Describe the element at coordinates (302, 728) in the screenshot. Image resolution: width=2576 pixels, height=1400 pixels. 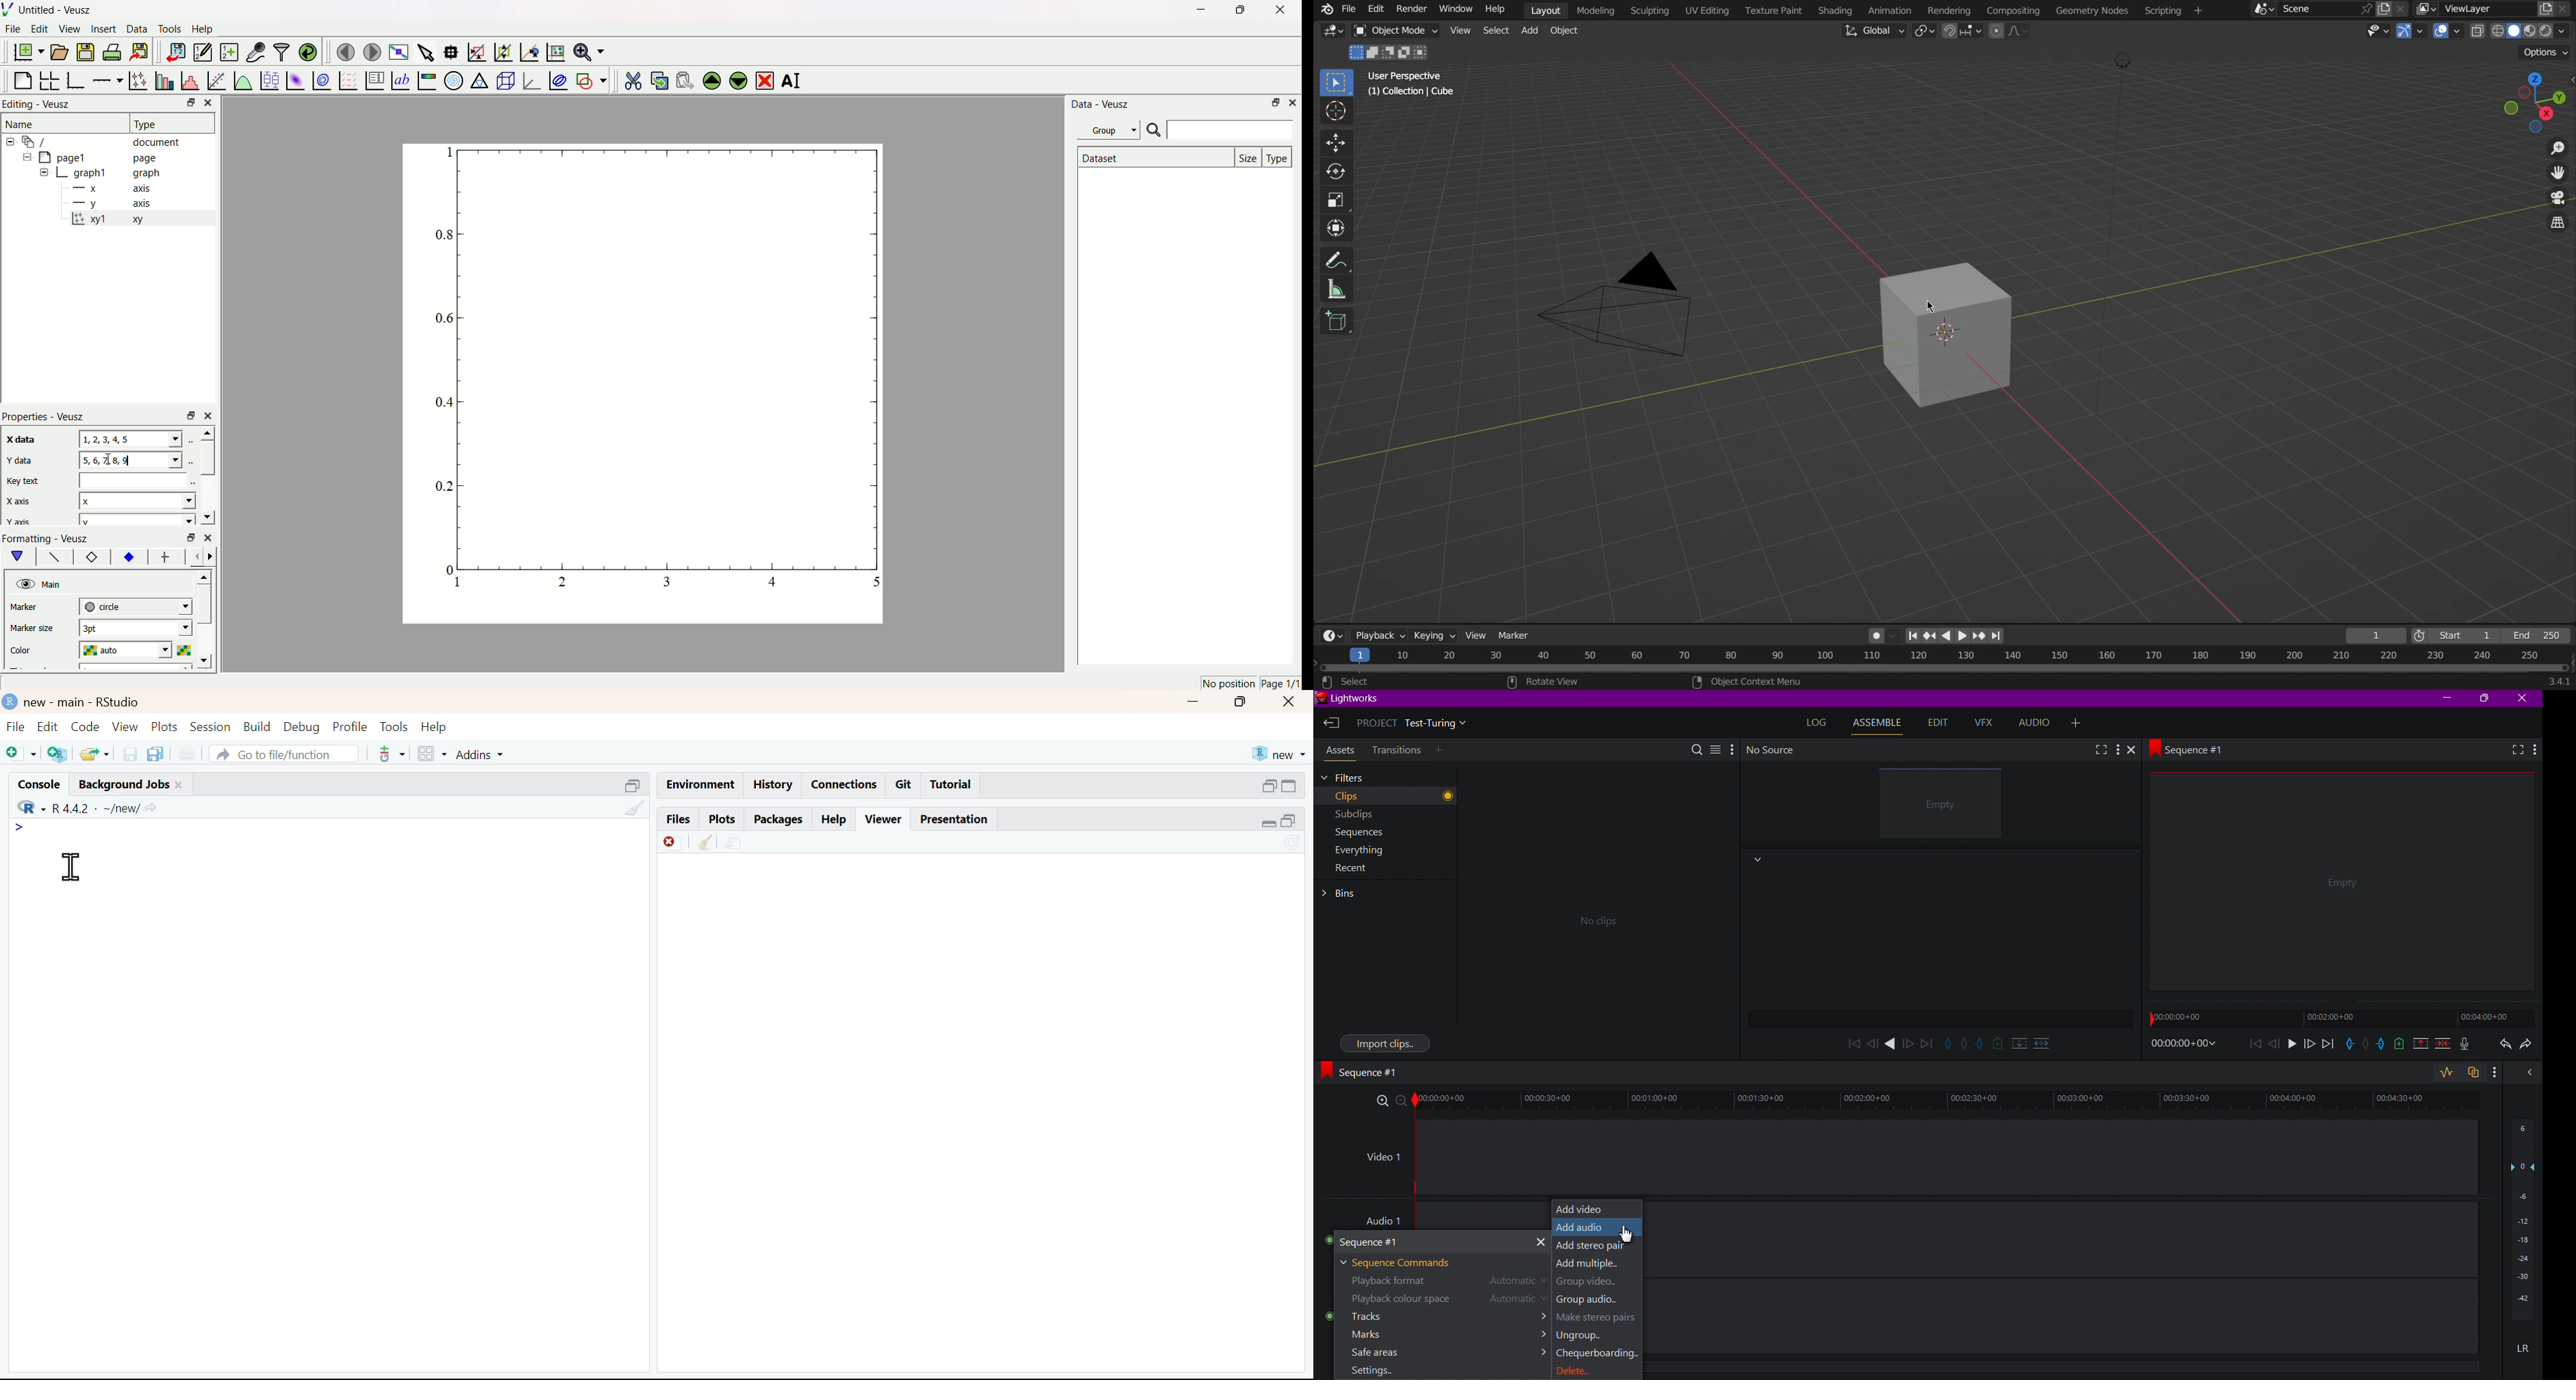
I see `debug` at that location.